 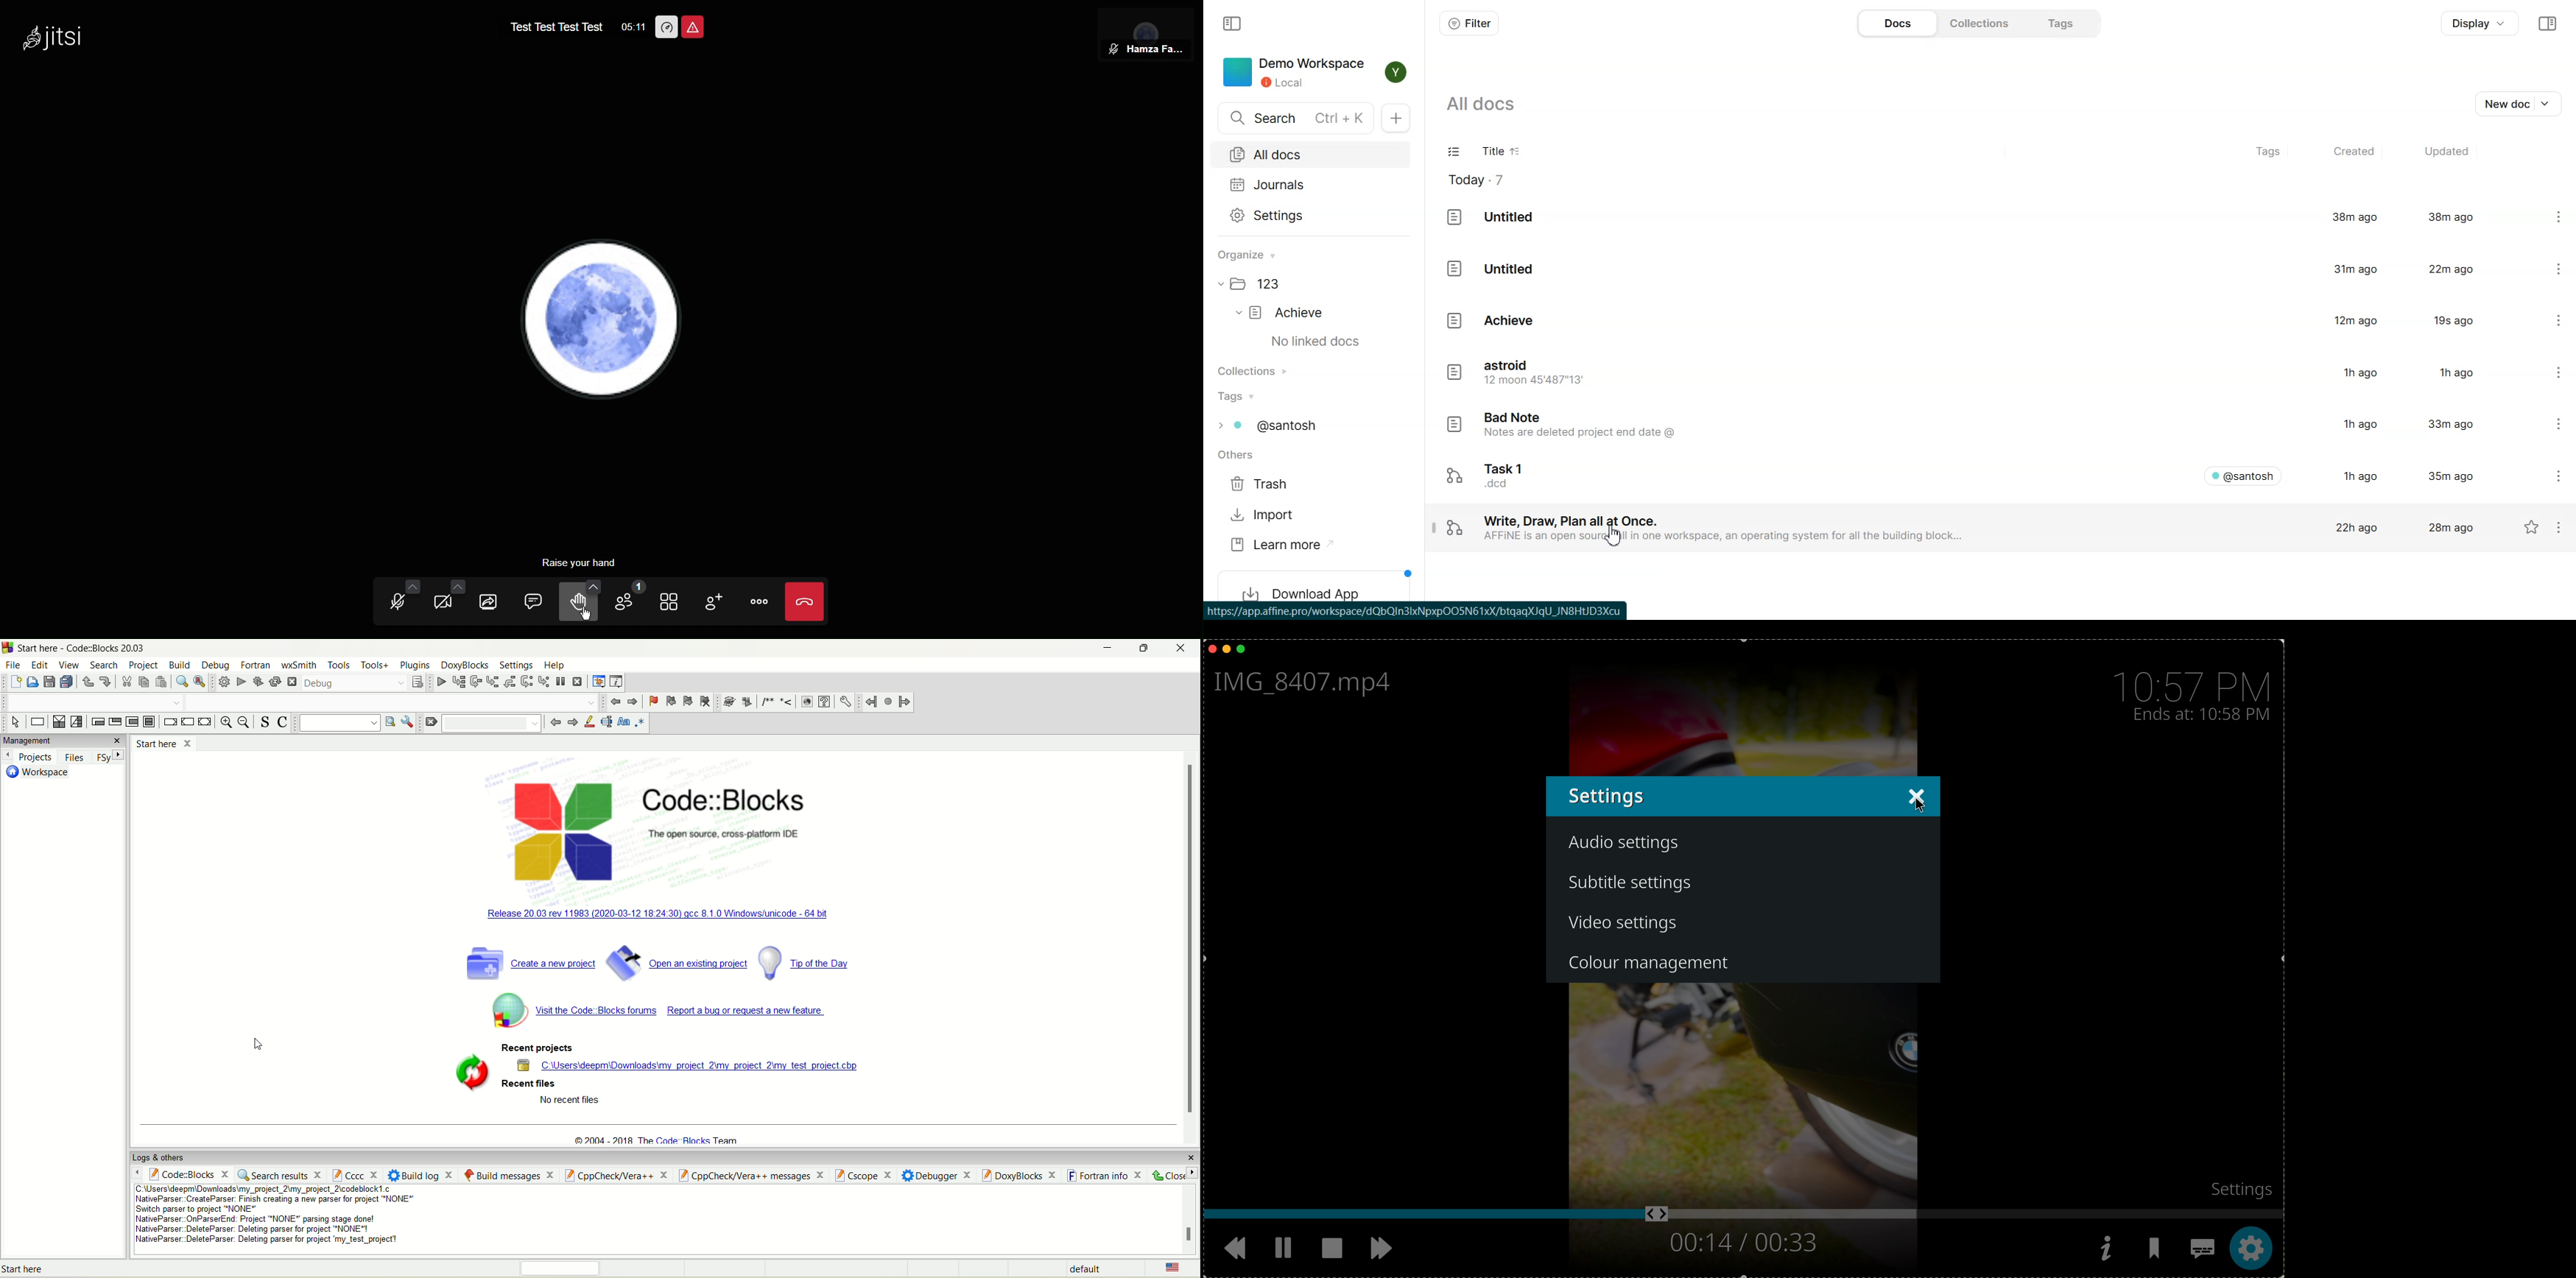 What do you see at coordinates (256, 662) in the screenshot?
I see `fortran` at bounding box center [256, 662].